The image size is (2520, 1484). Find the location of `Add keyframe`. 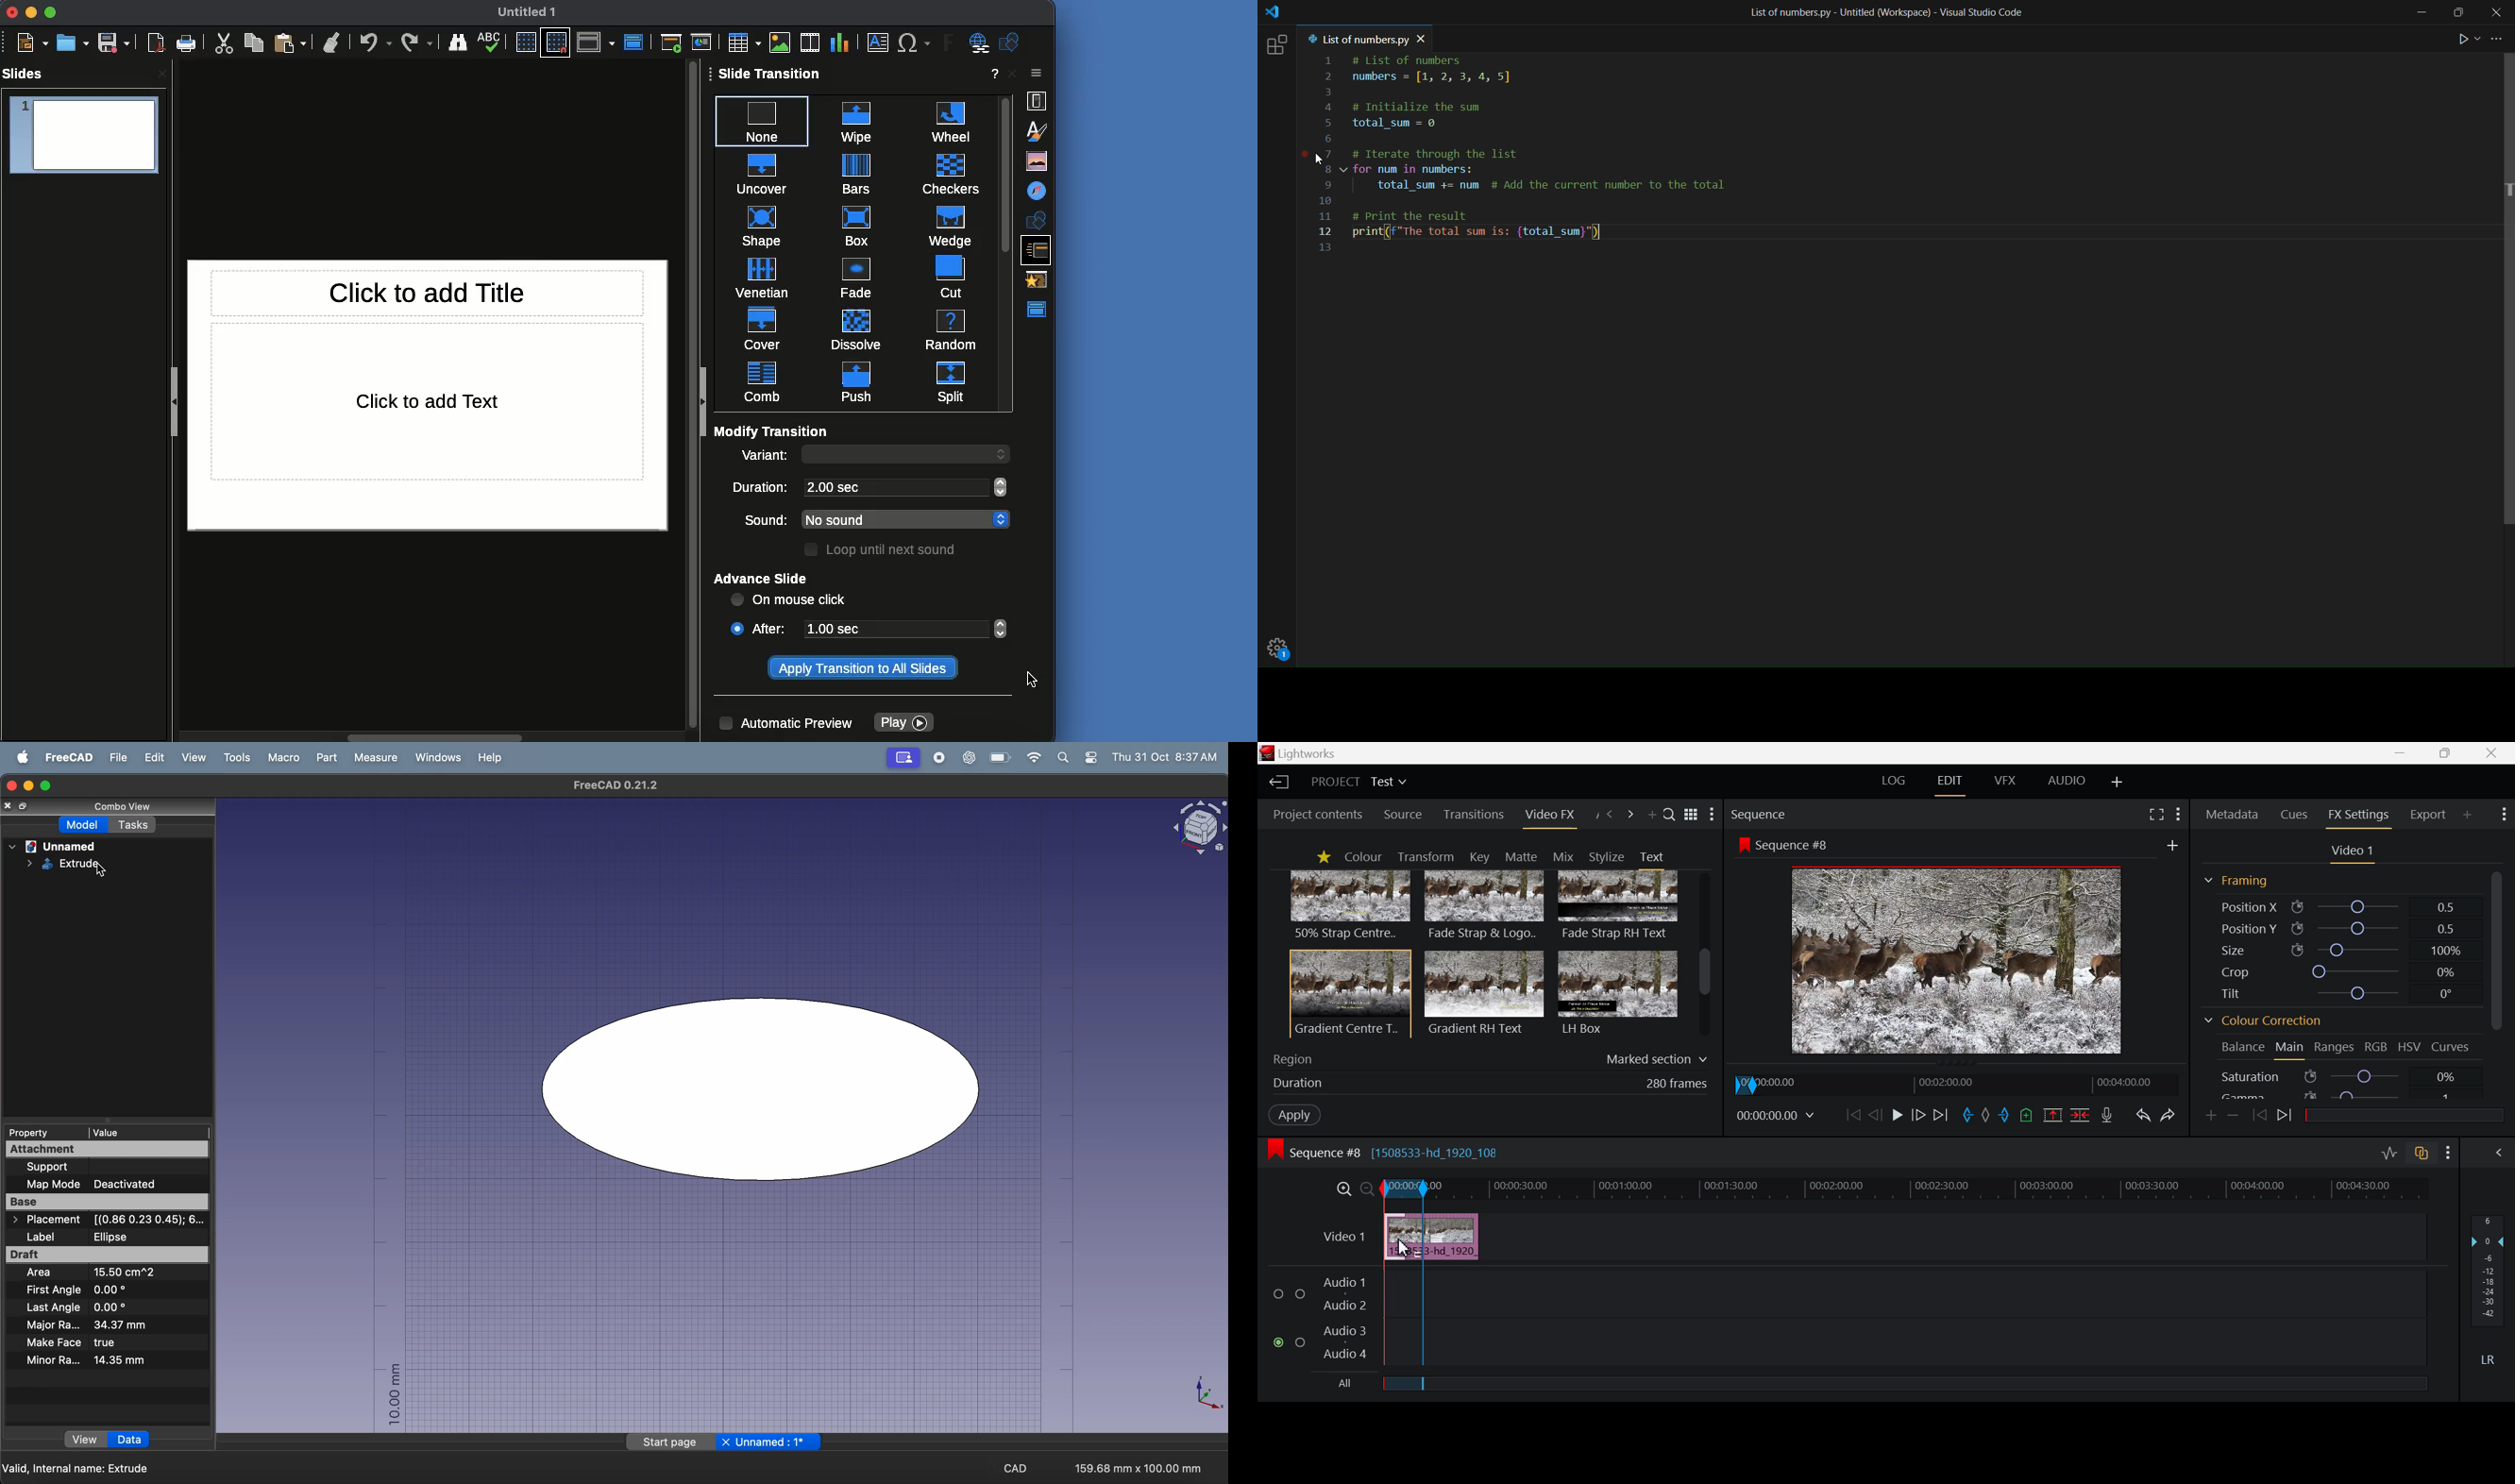

Add keyframe is located at coordinates (2208, 1115).